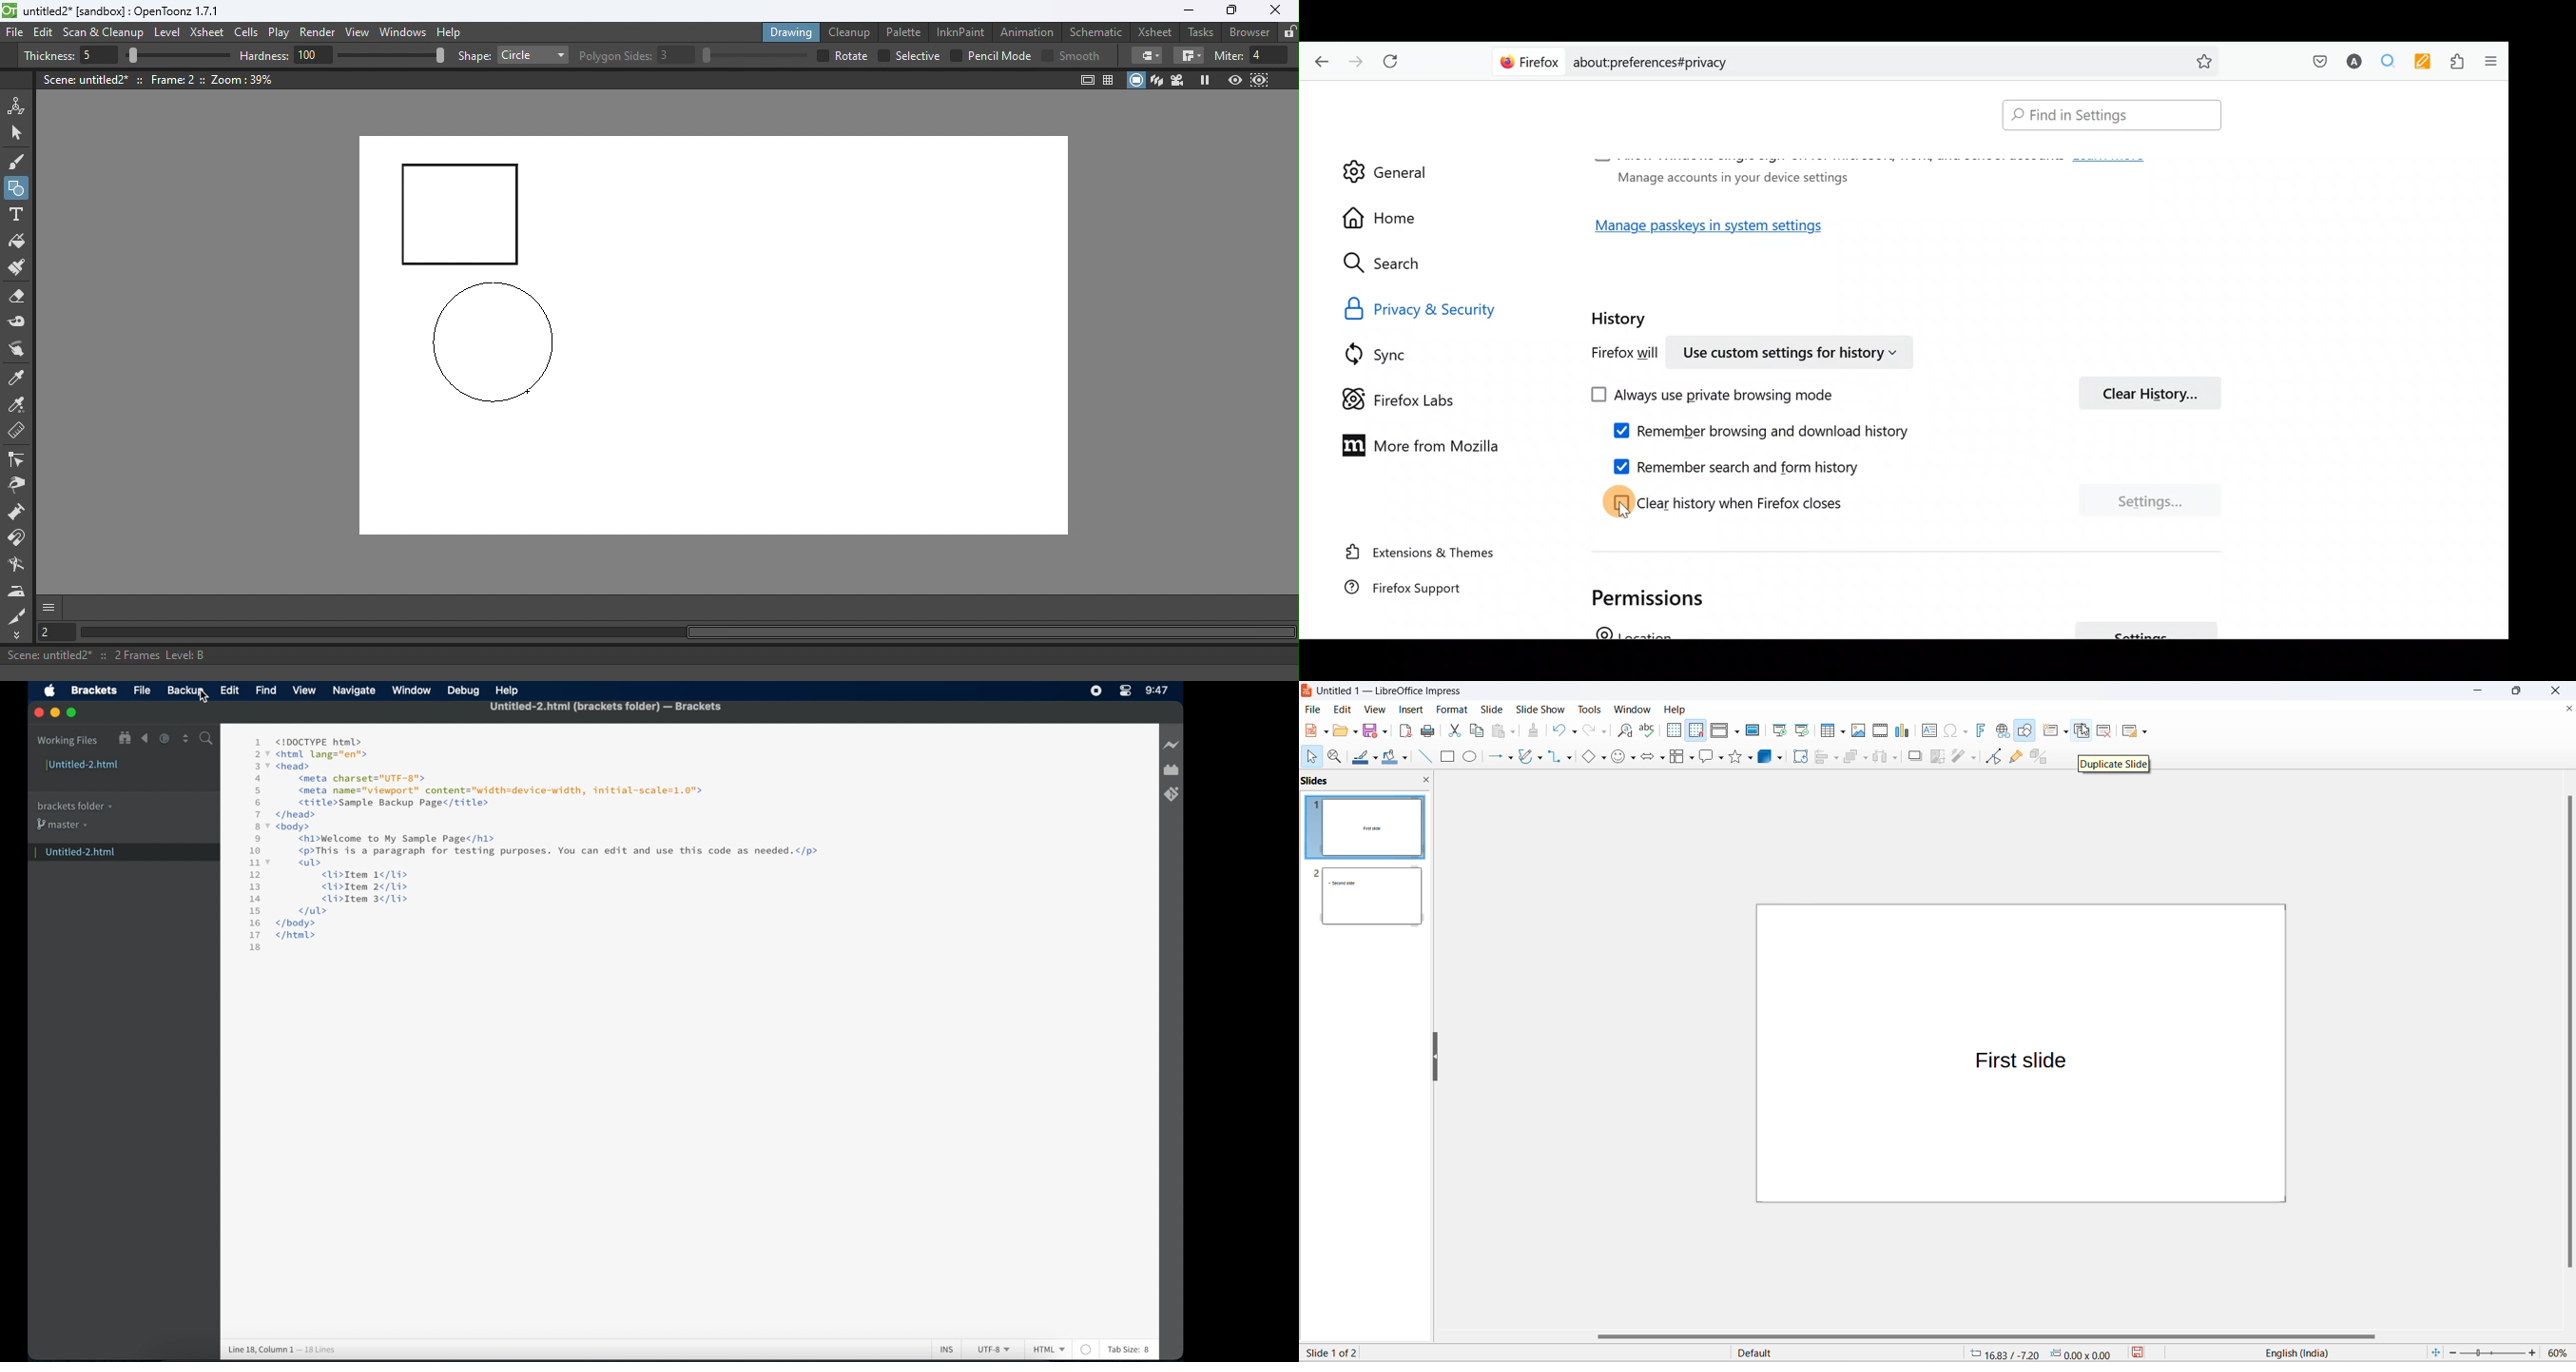 Image resolution: width=2576 pixels, height=1372 pixels. I want to click on format, so click(1453, 710).